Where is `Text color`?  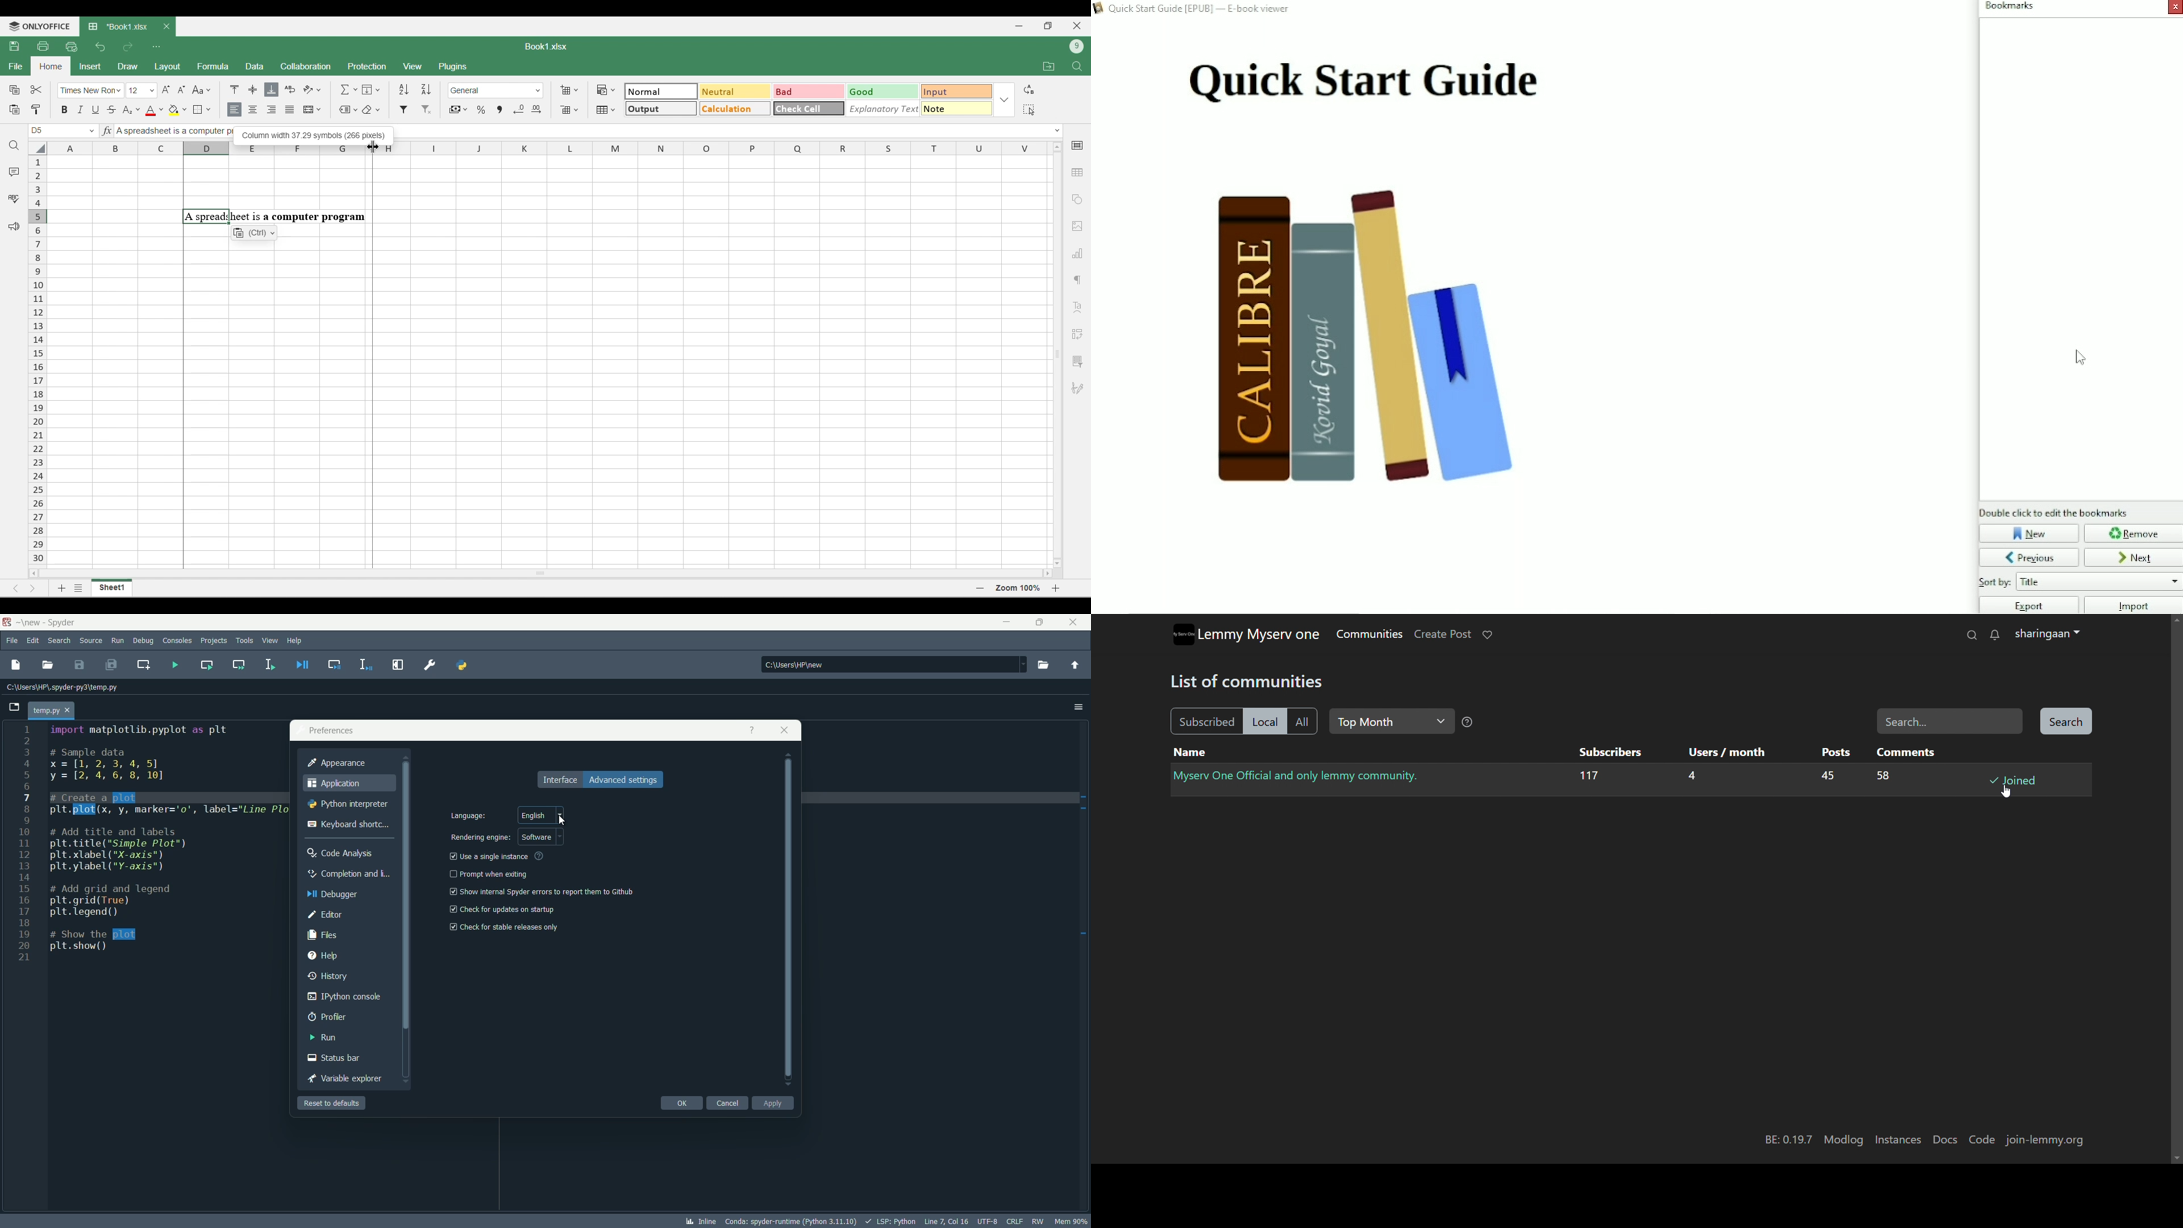
Text color is located at coordinates (154, 111).